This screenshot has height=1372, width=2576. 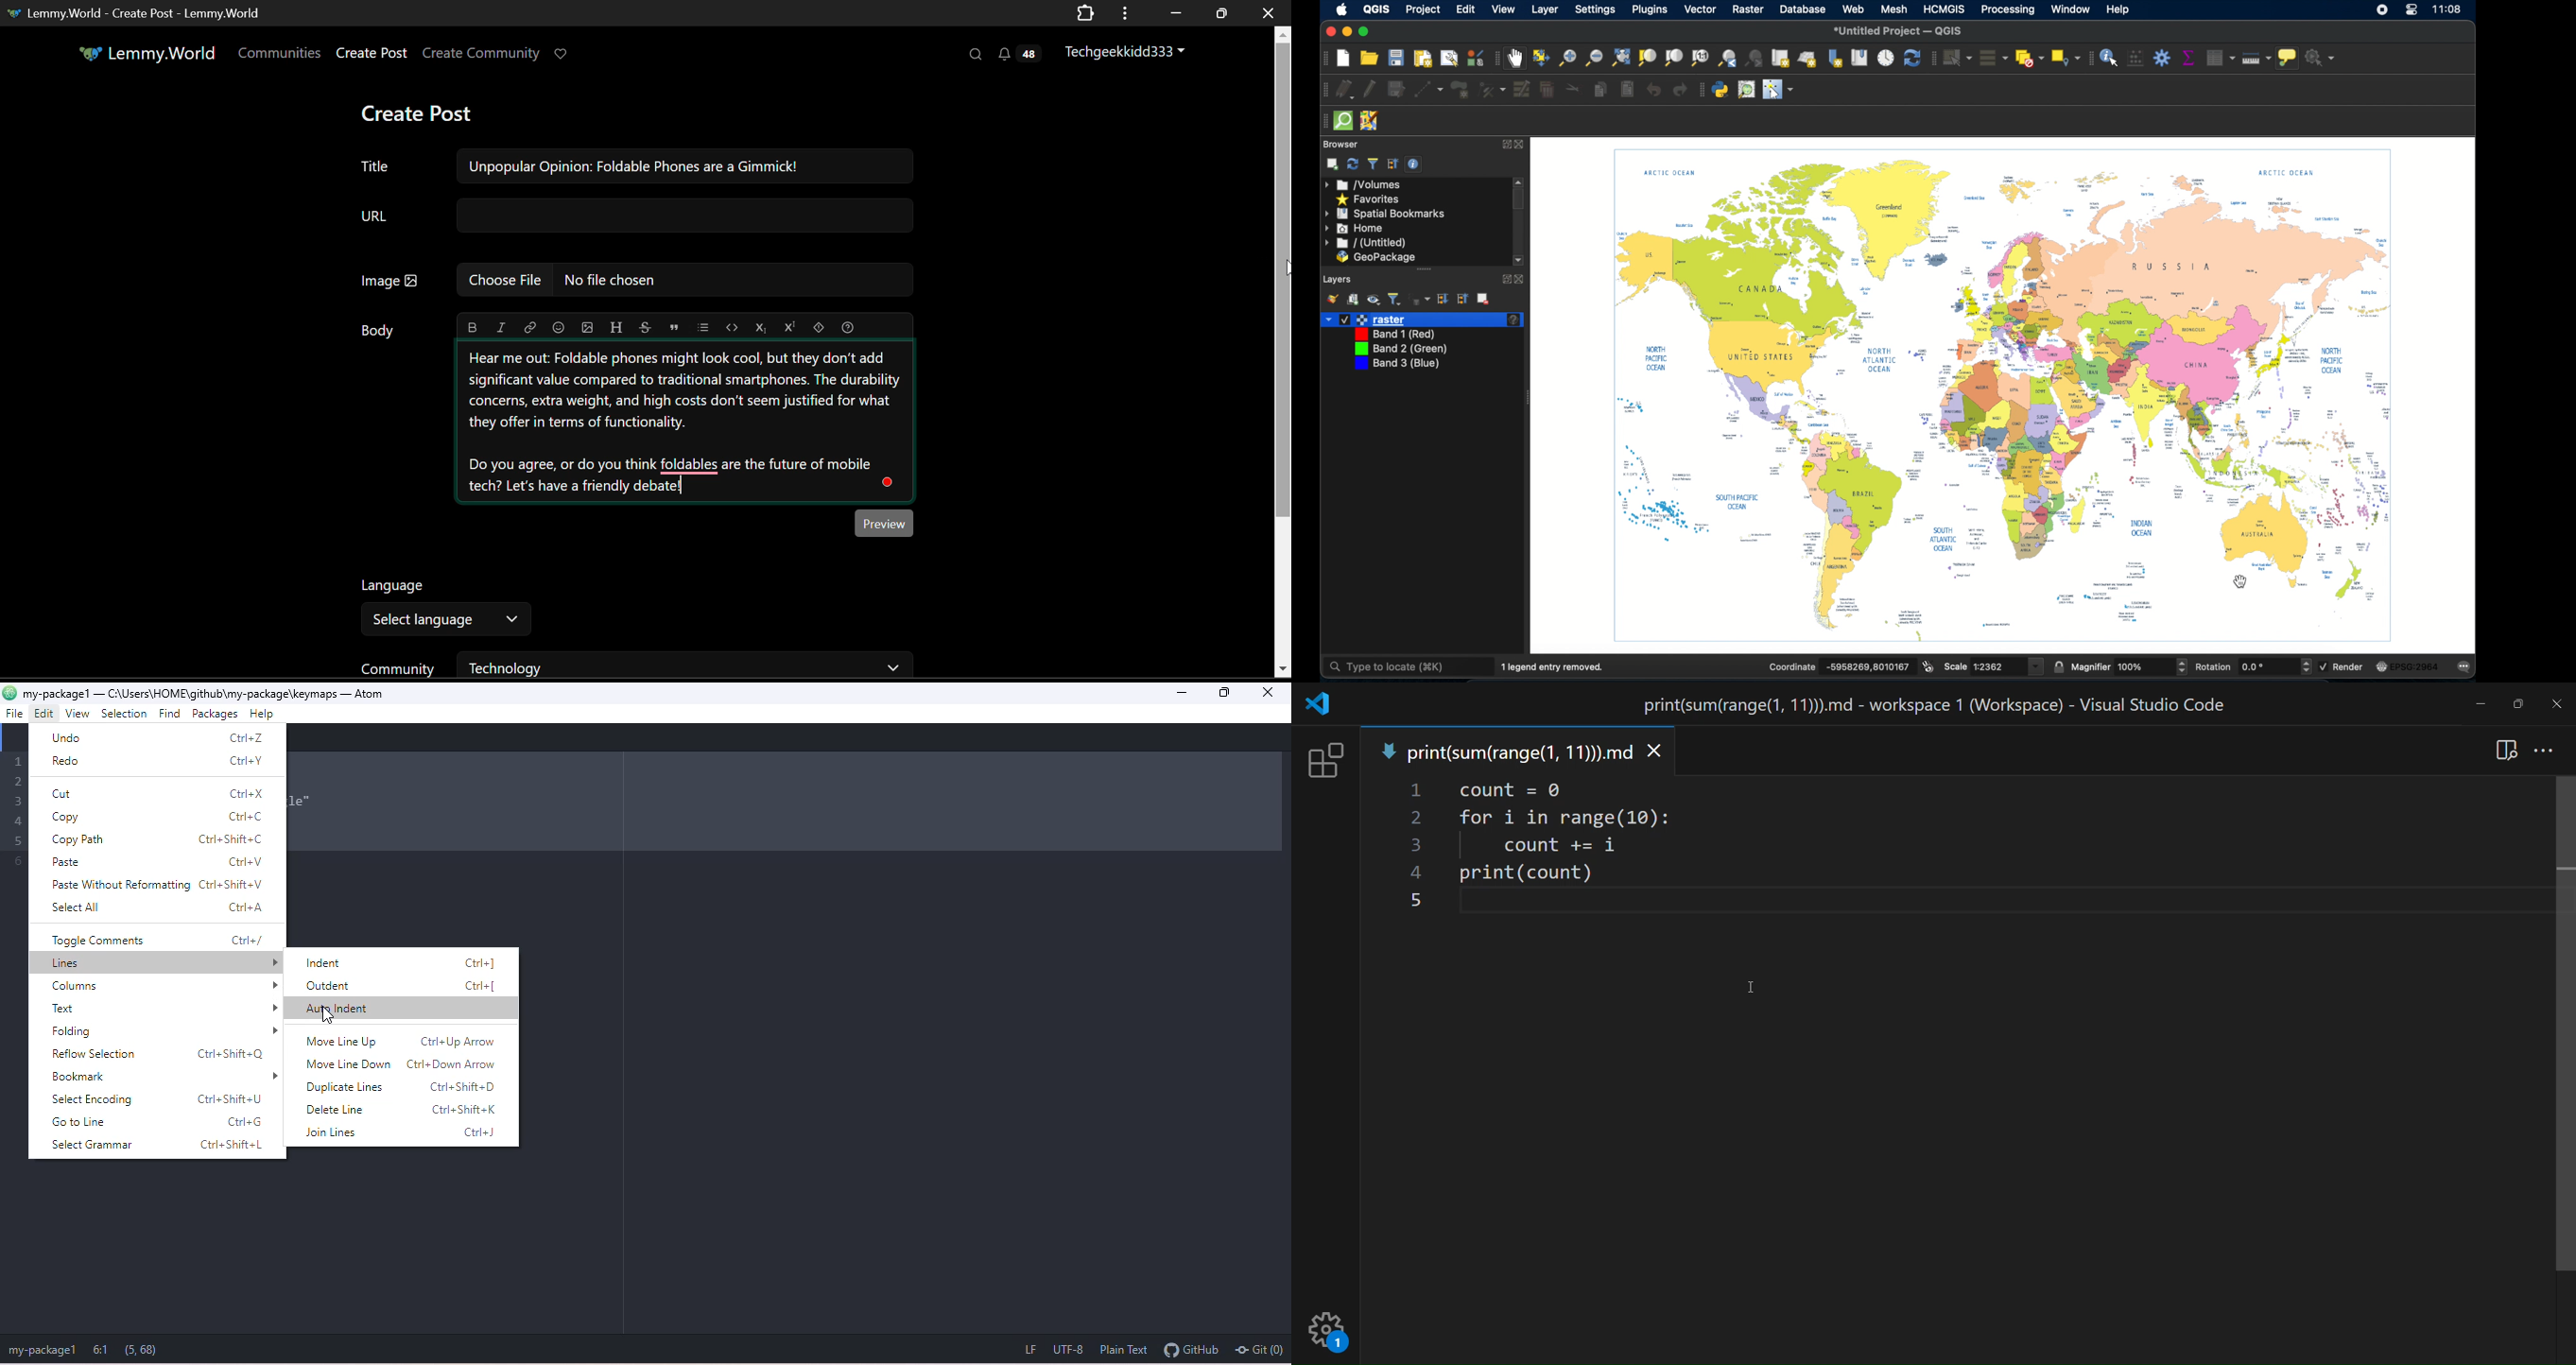 I want to click on magnifier, so click(x=2091, y=666).